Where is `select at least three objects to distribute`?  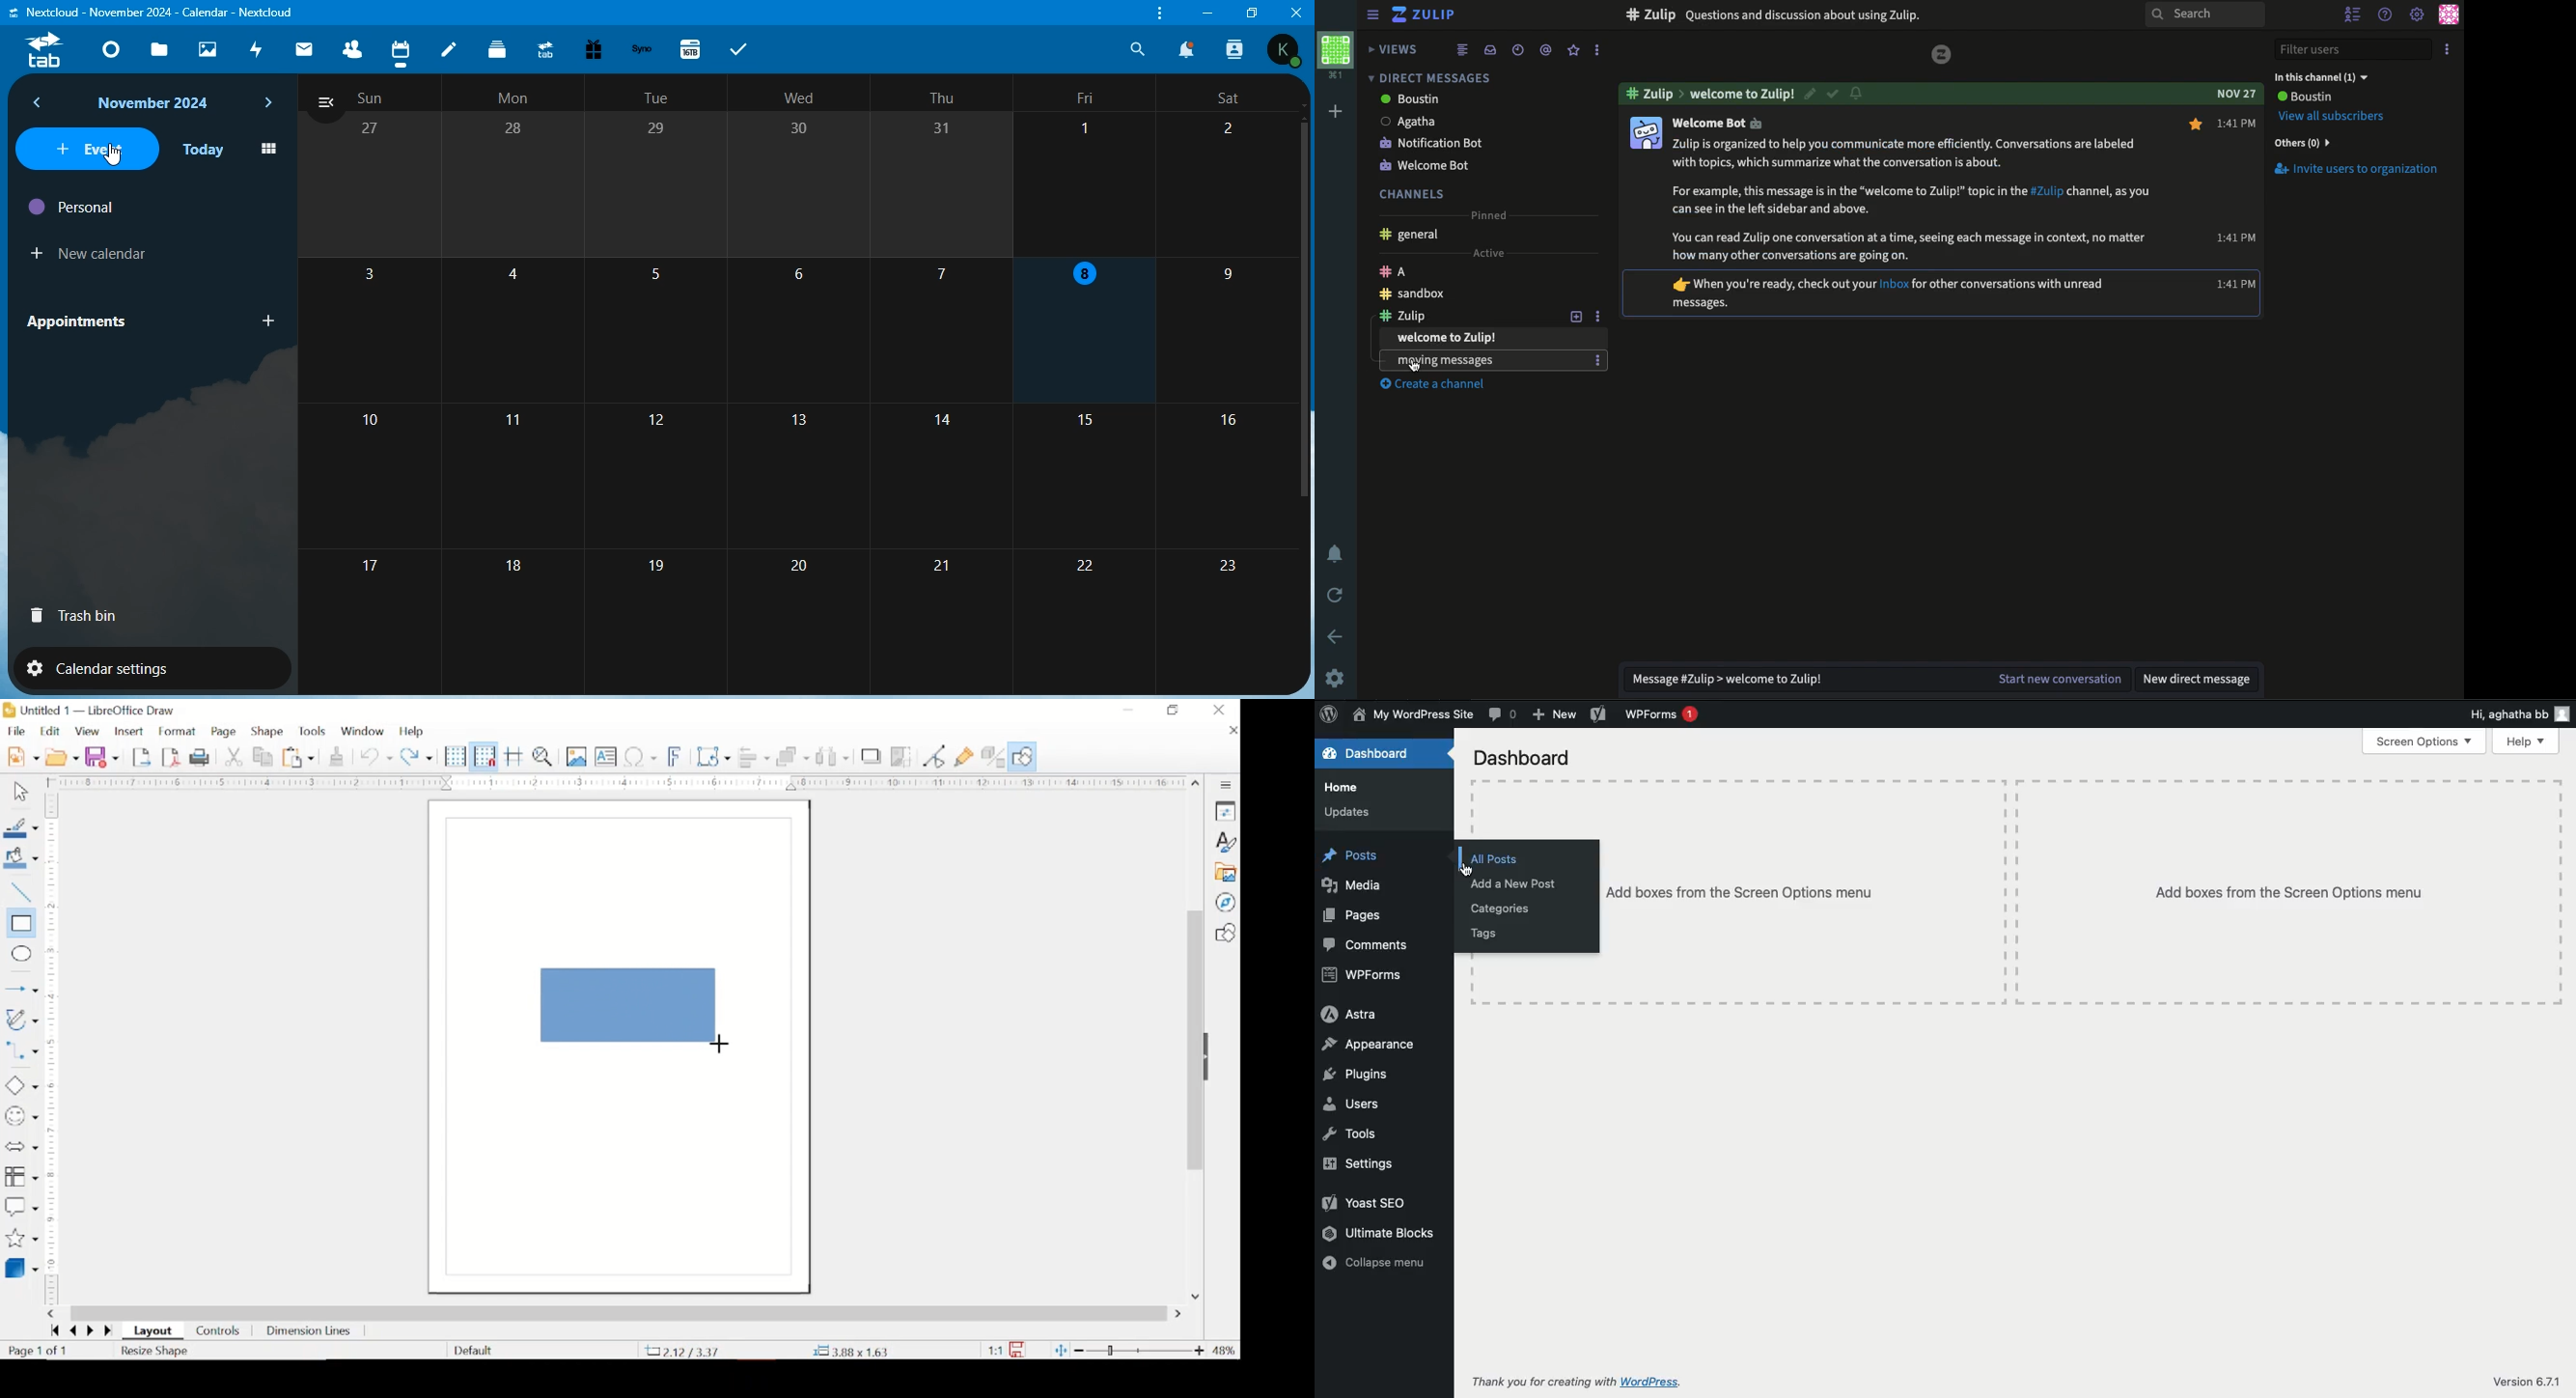 select at least three objects to distribute is located at coordinates (834, 756).